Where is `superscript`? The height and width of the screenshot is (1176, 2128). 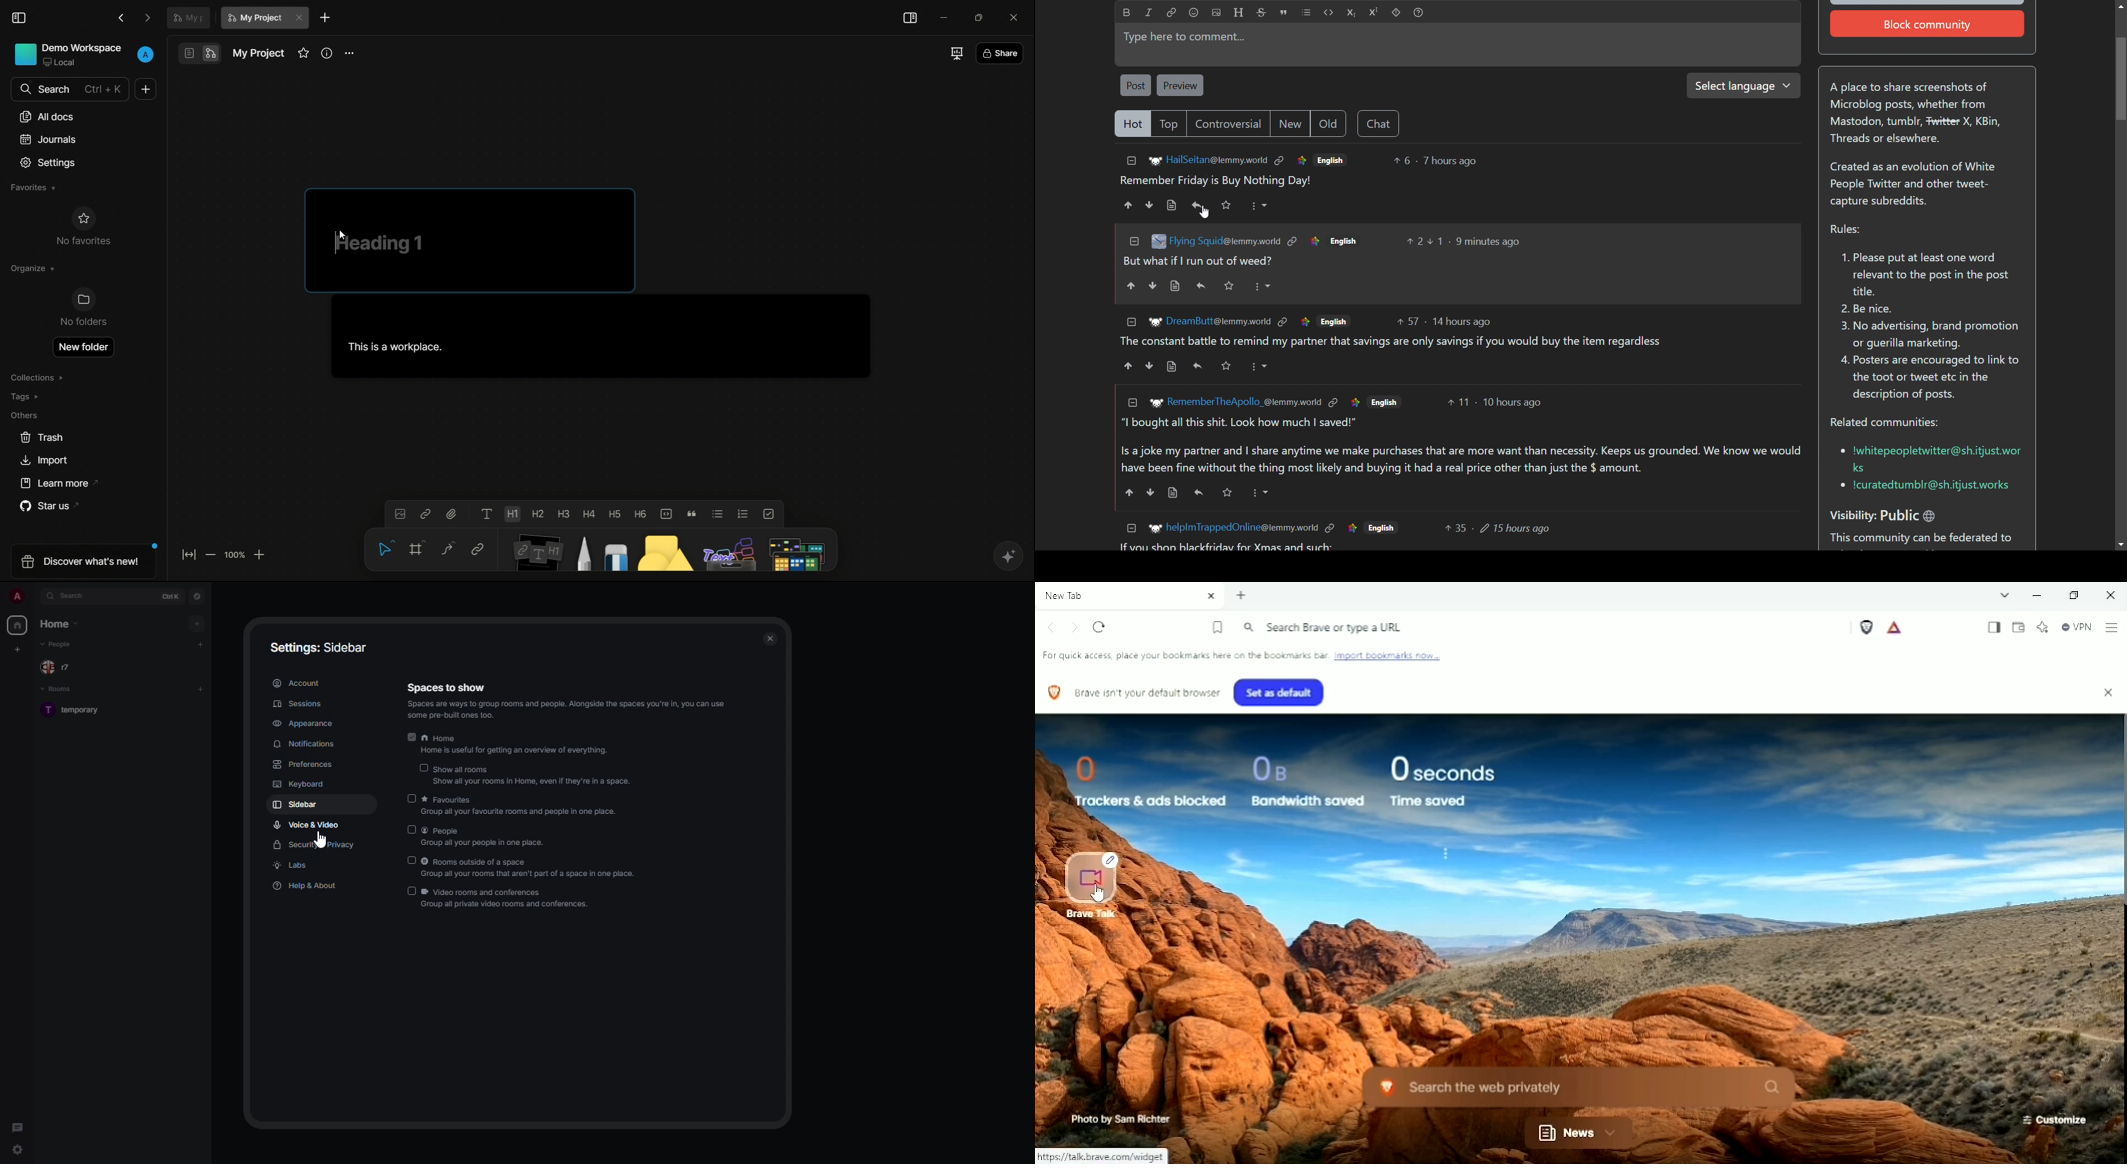
superscript is located at coordinates (1374, 12).